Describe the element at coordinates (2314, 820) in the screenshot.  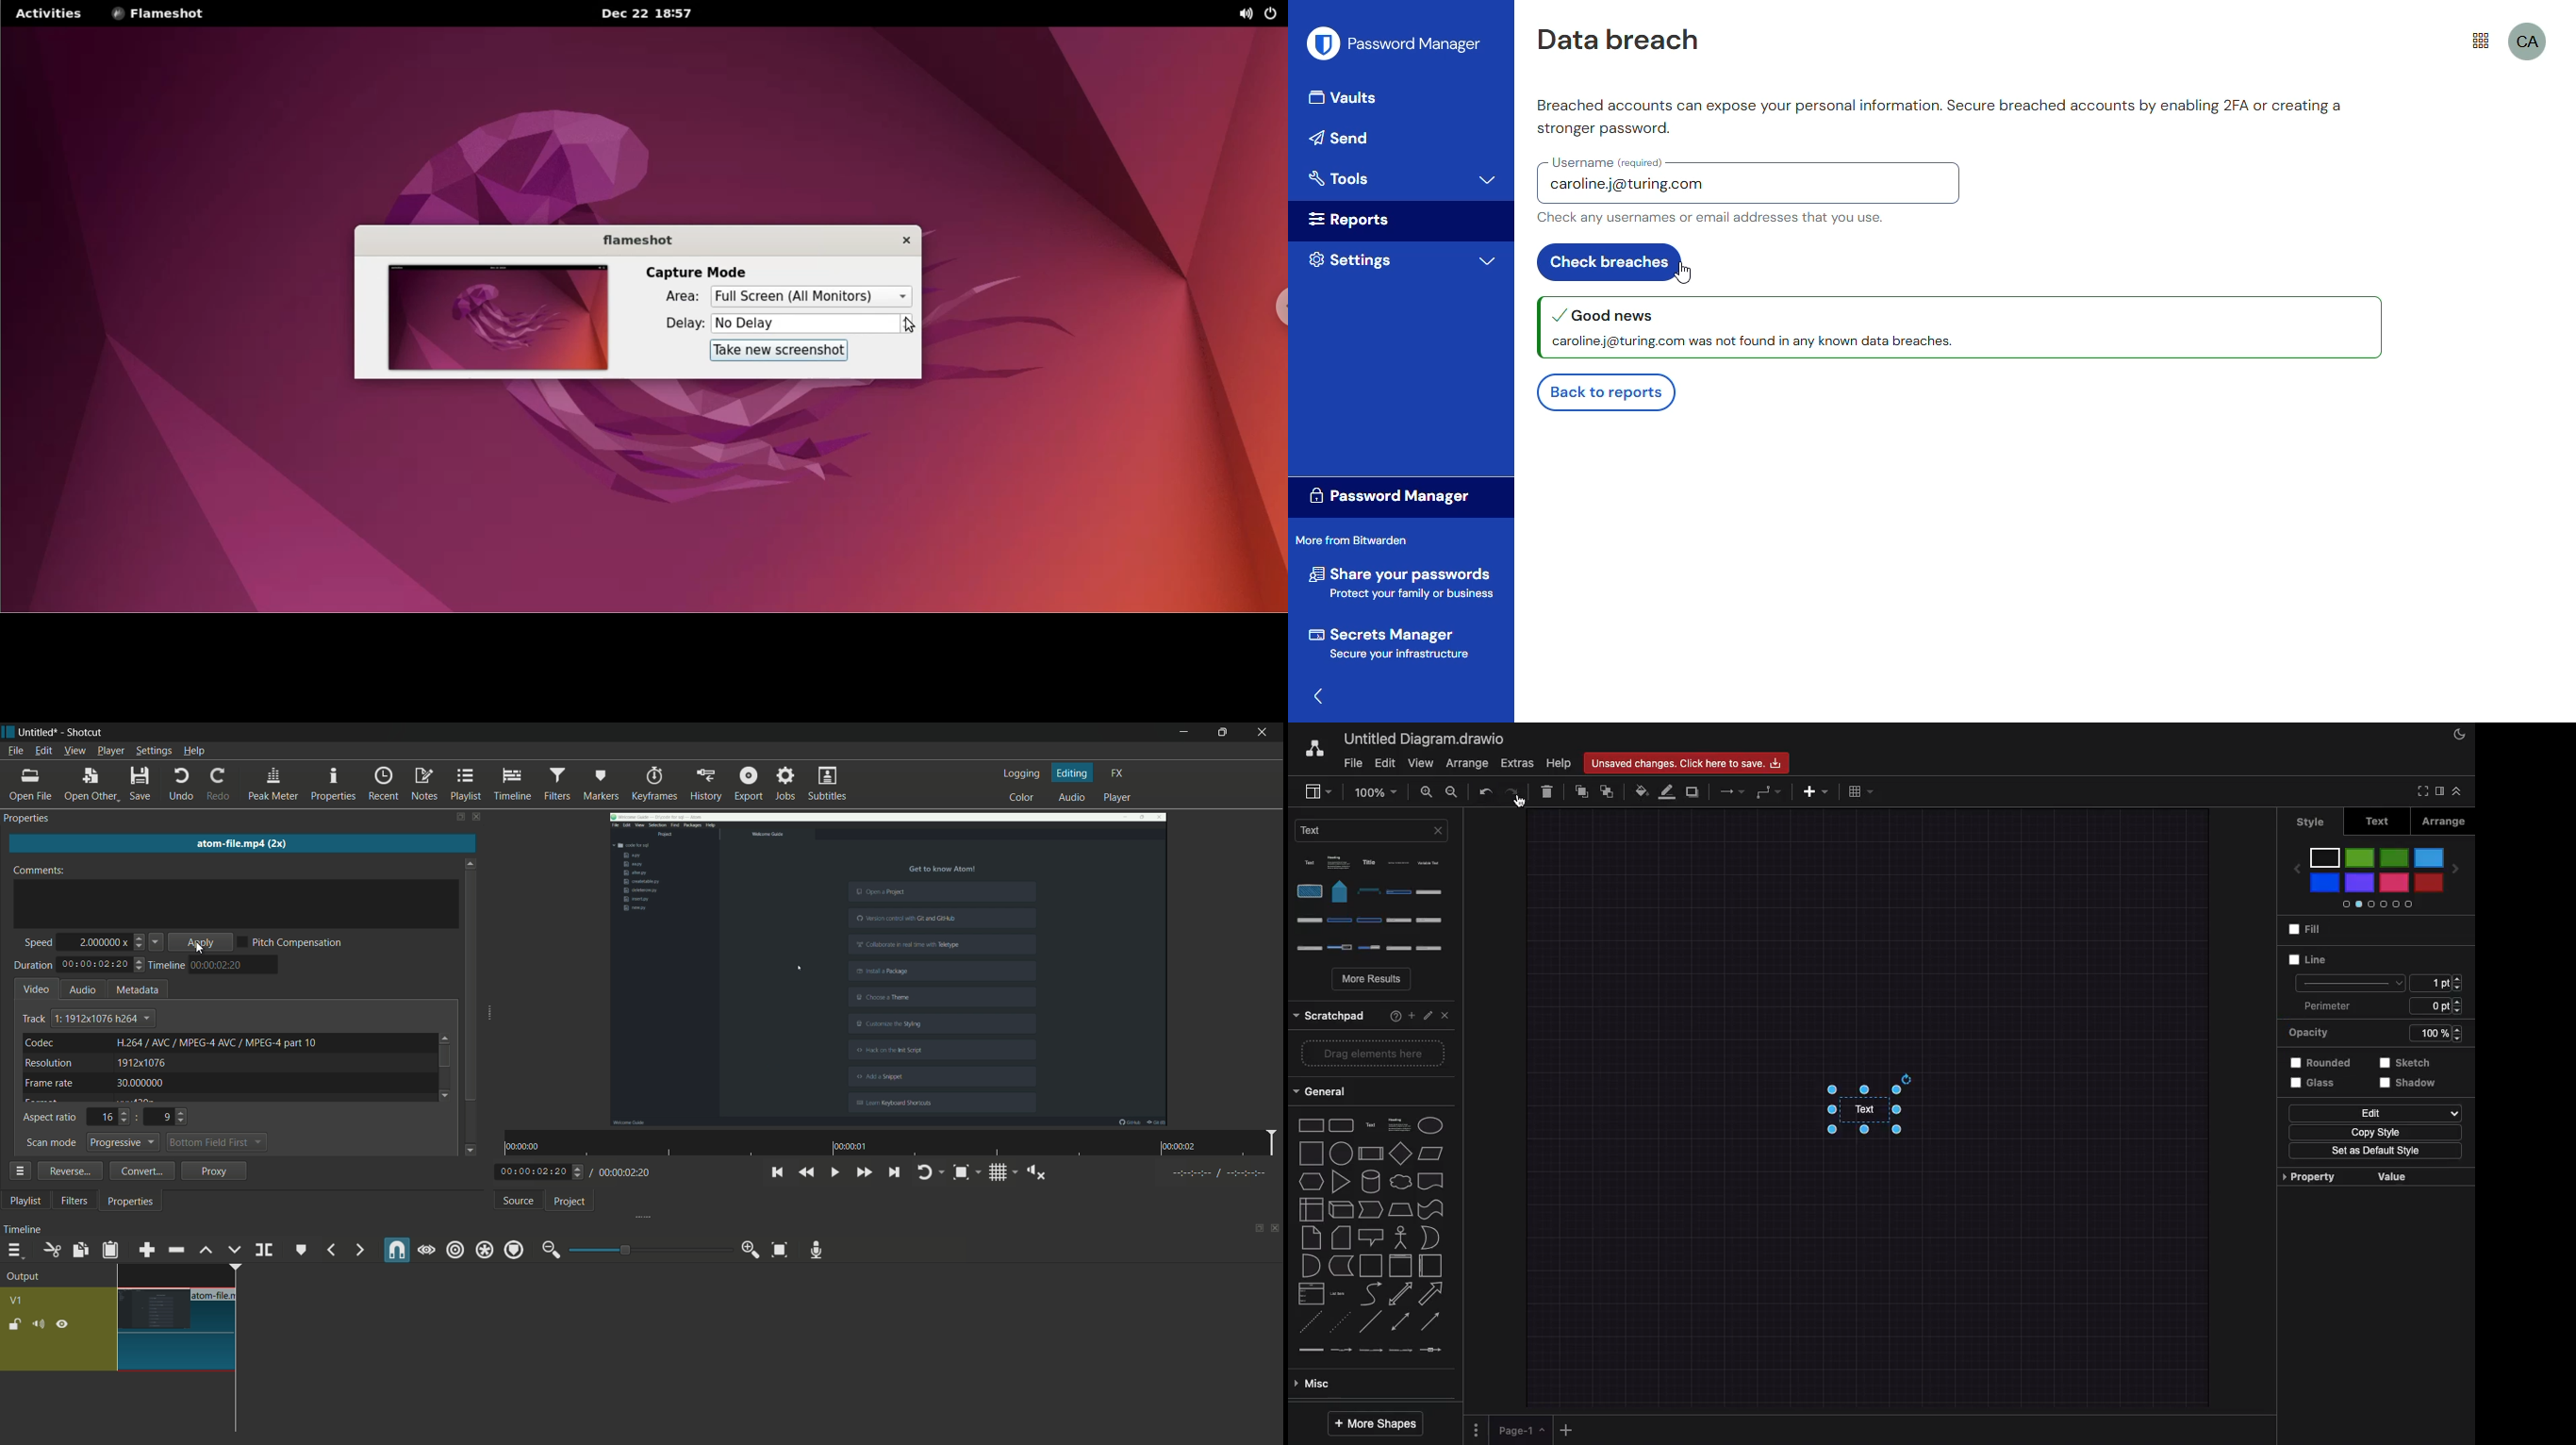
I see `Style` at that location.